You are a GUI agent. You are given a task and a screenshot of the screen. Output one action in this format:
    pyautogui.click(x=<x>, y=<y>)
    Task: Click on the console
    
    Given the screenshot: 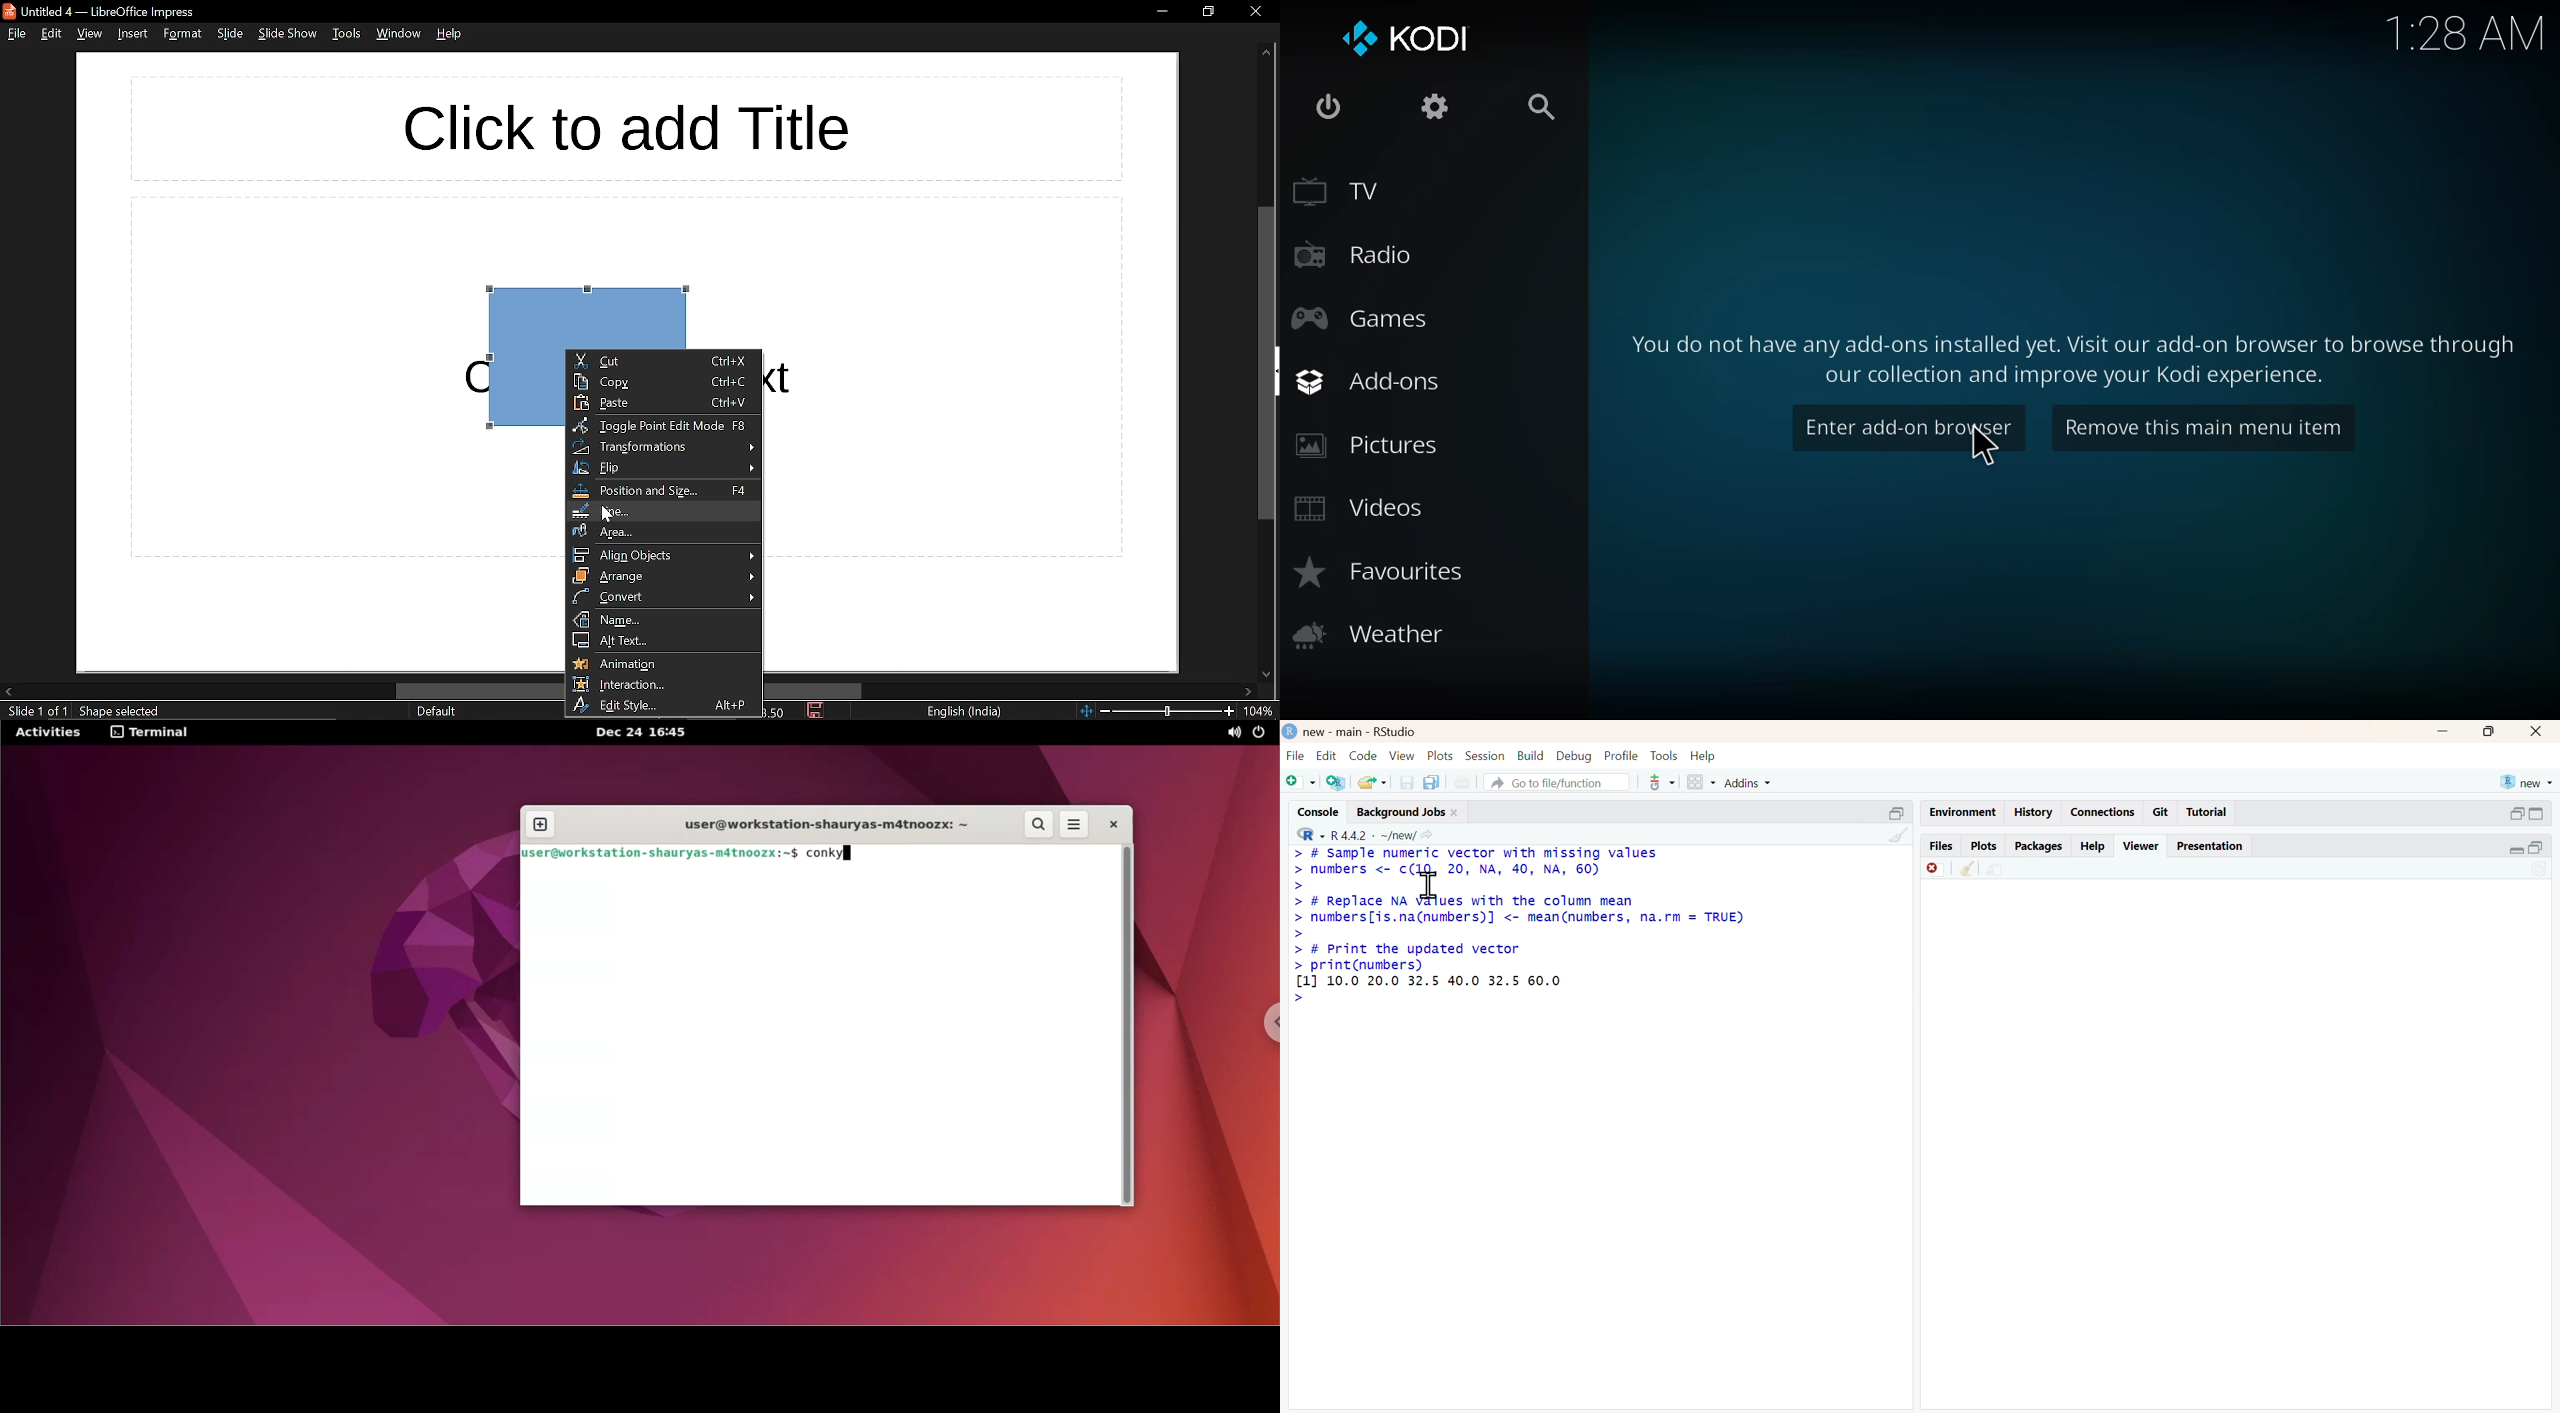 What is the action you would take?
    pyautogui.click(x=1319, y=811)
    